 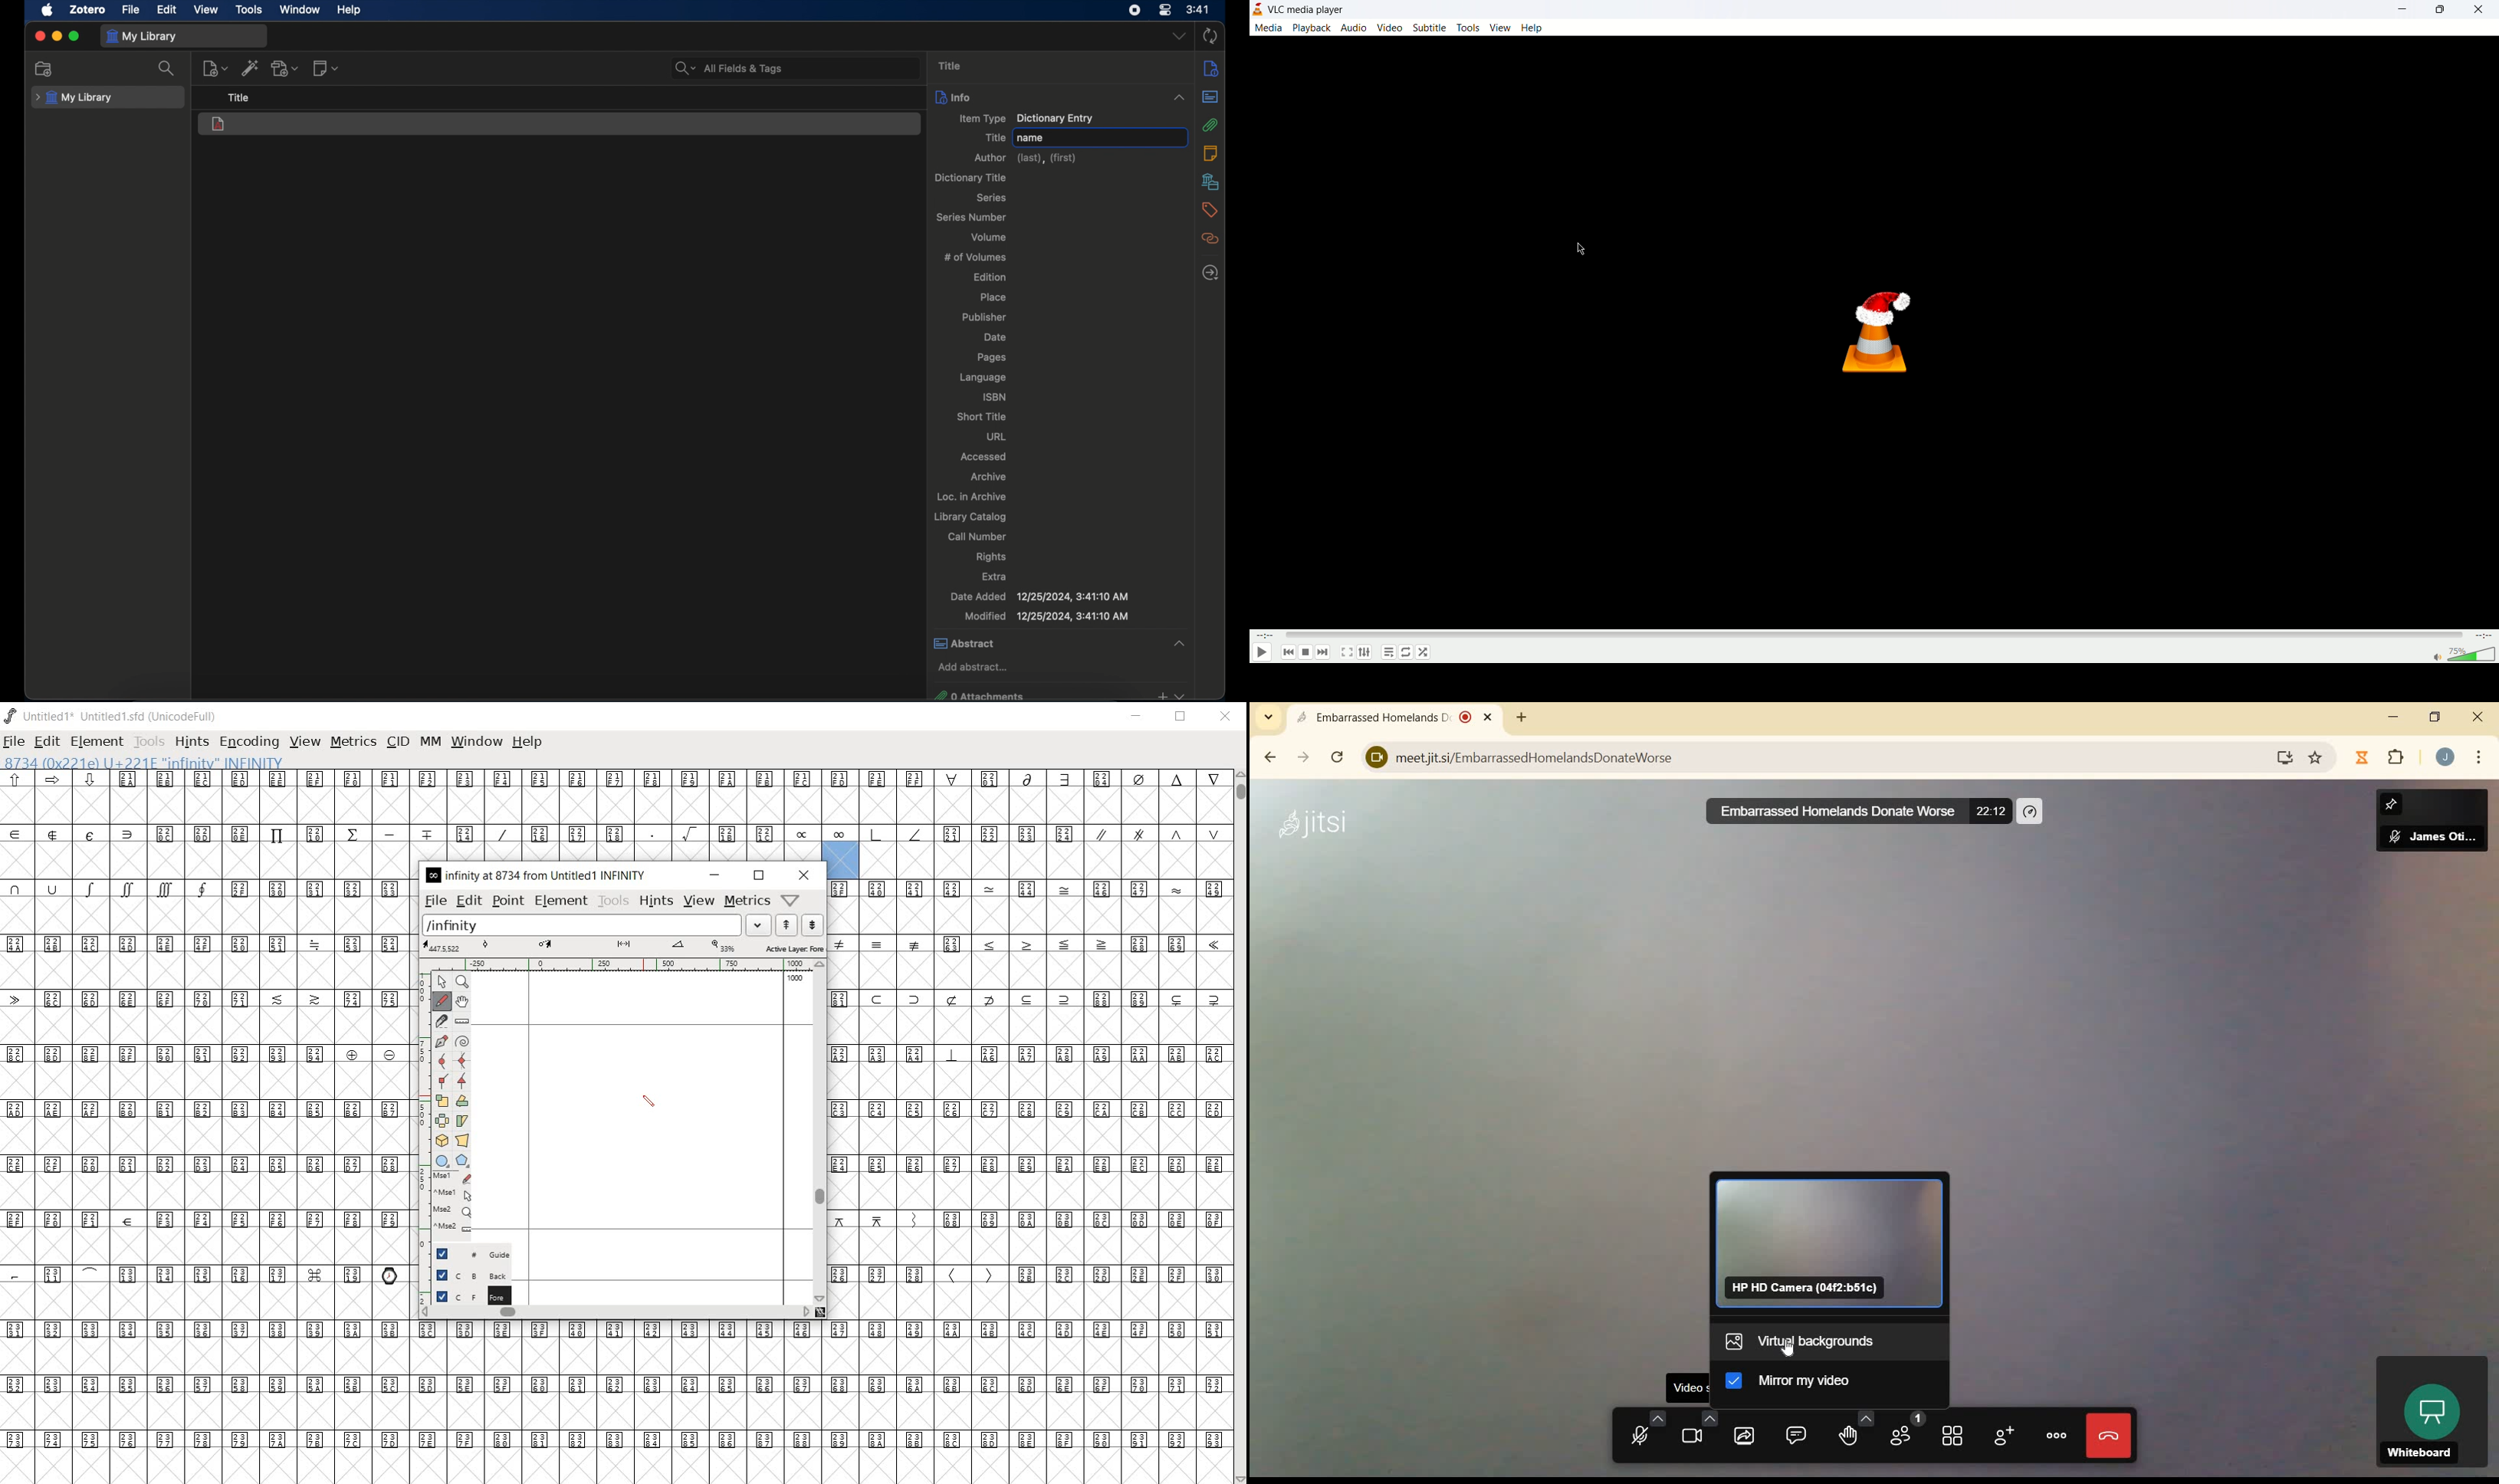 I want to click on new notes, so click(x=327, y=68).